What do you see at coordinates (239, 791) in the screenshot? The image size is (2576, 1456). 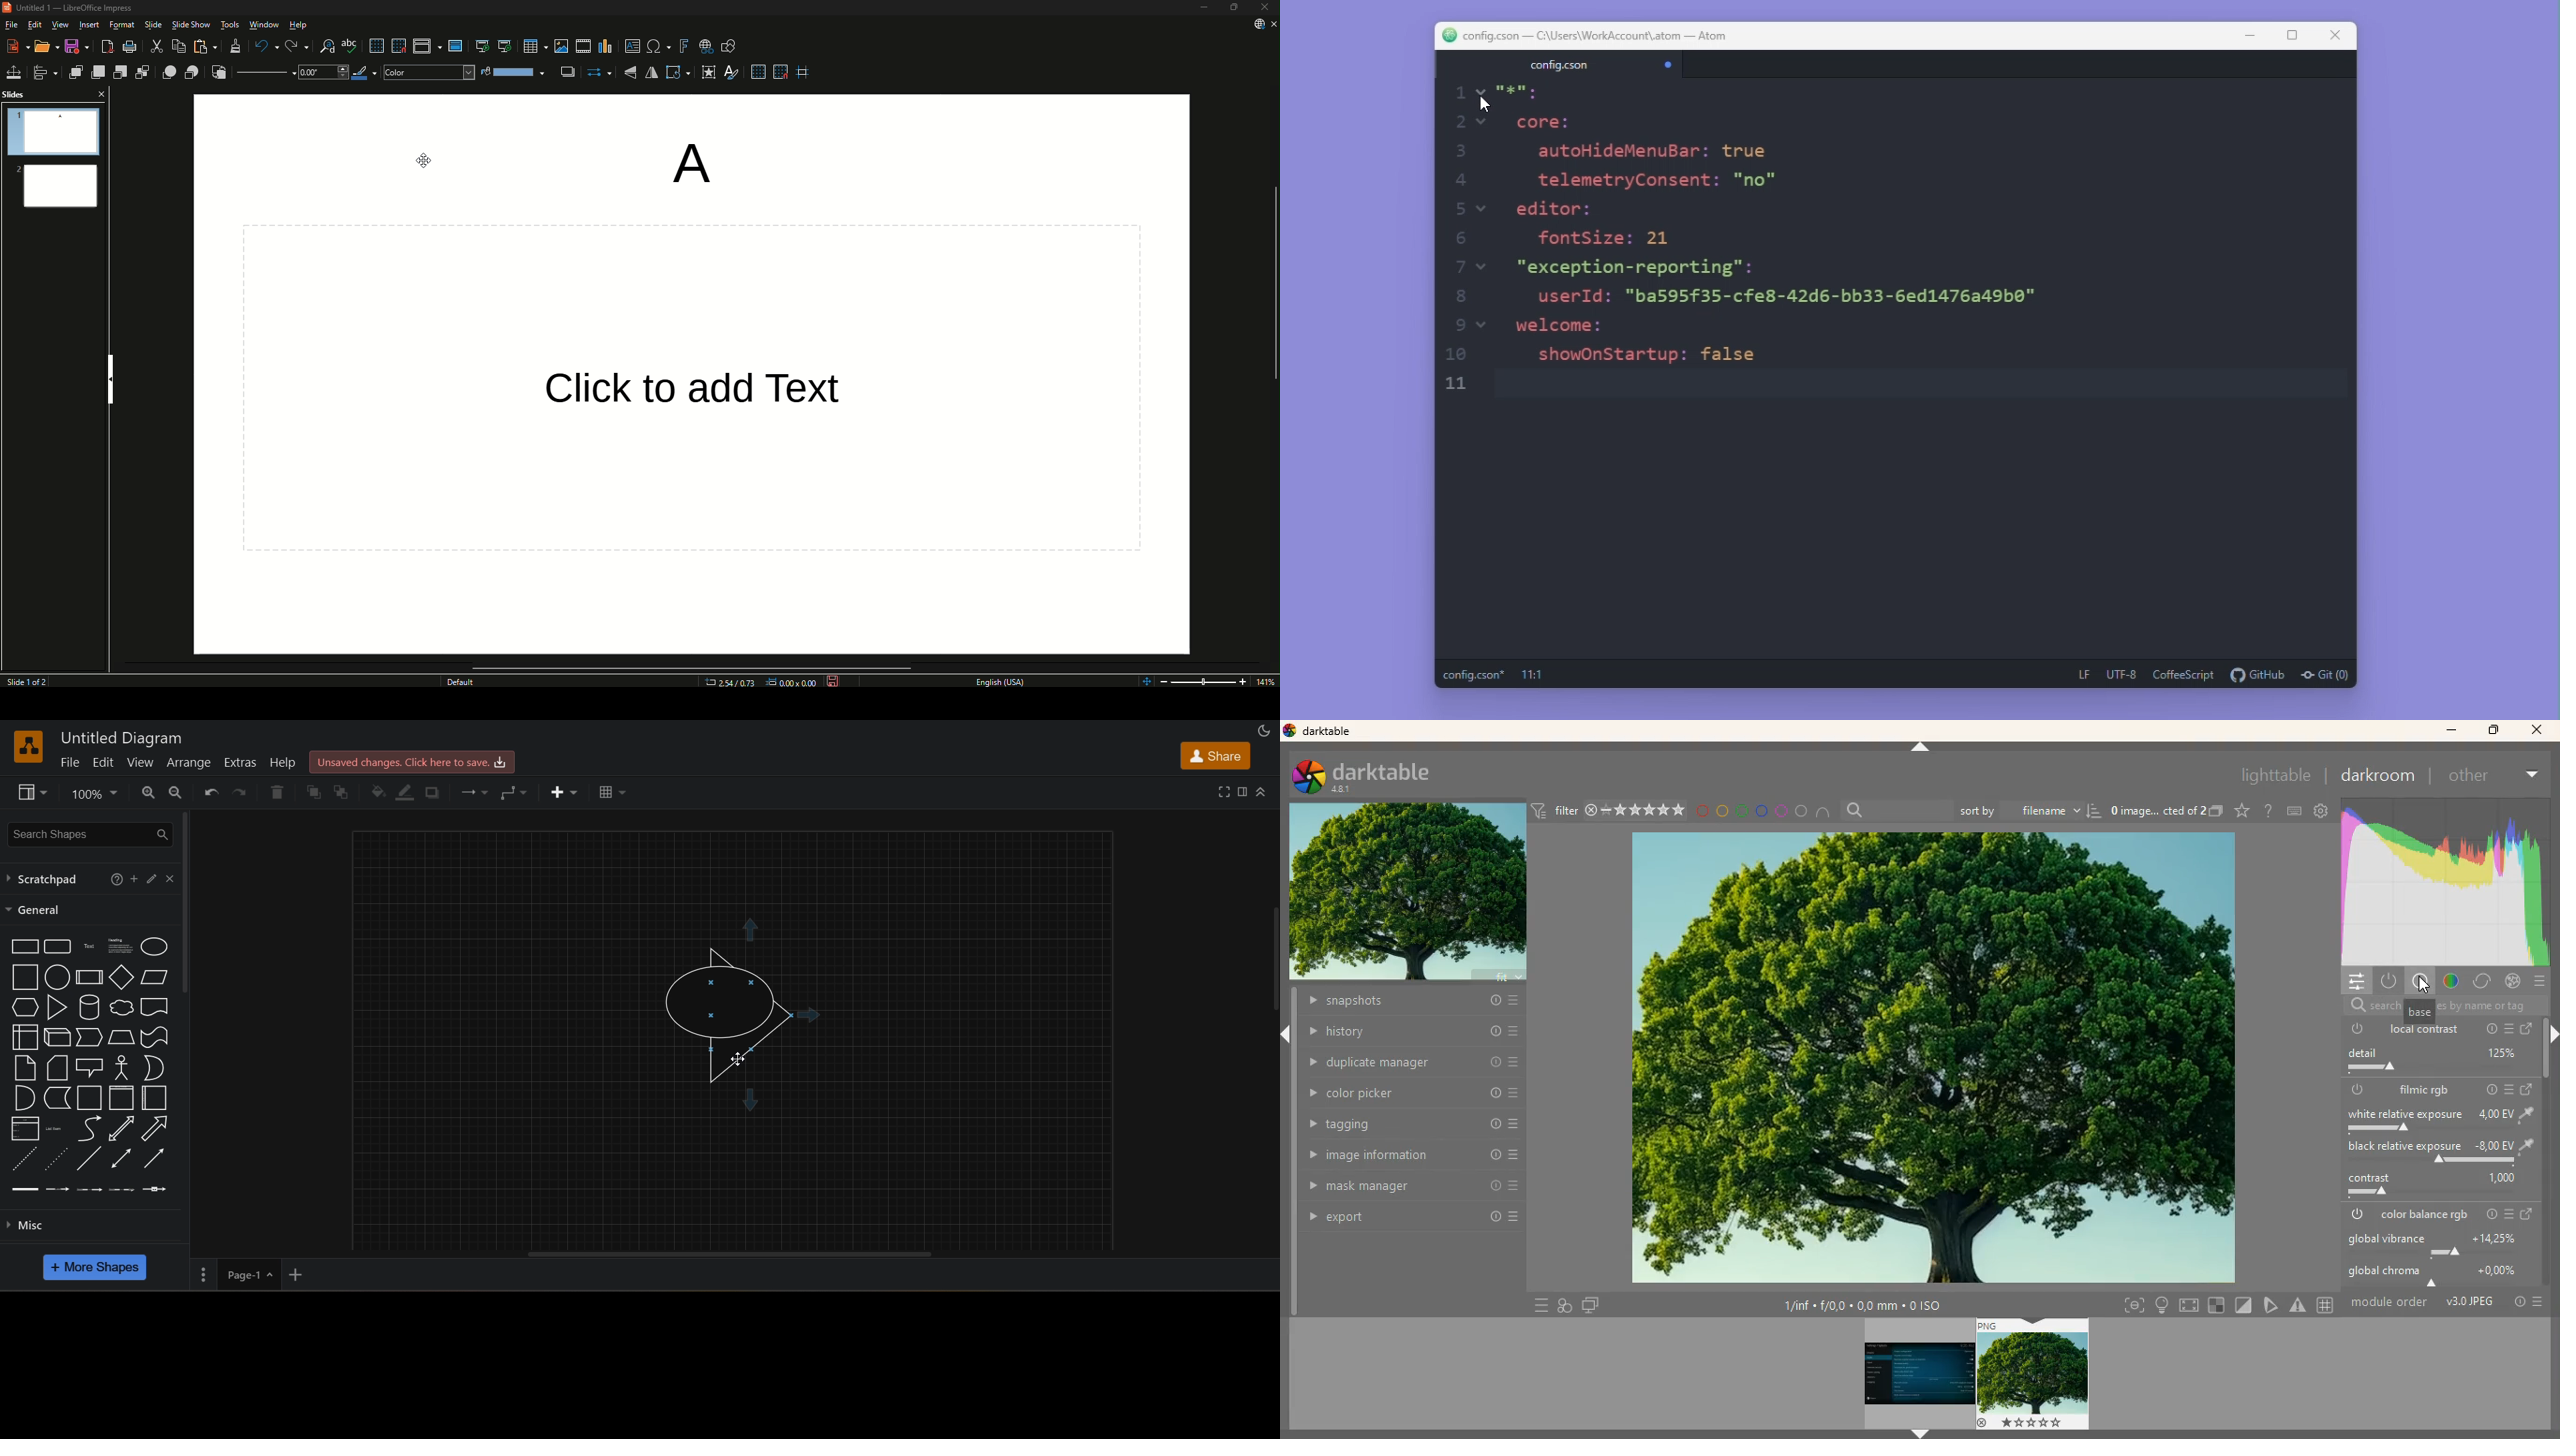 I see `redo` at bounding box center [239, 791].